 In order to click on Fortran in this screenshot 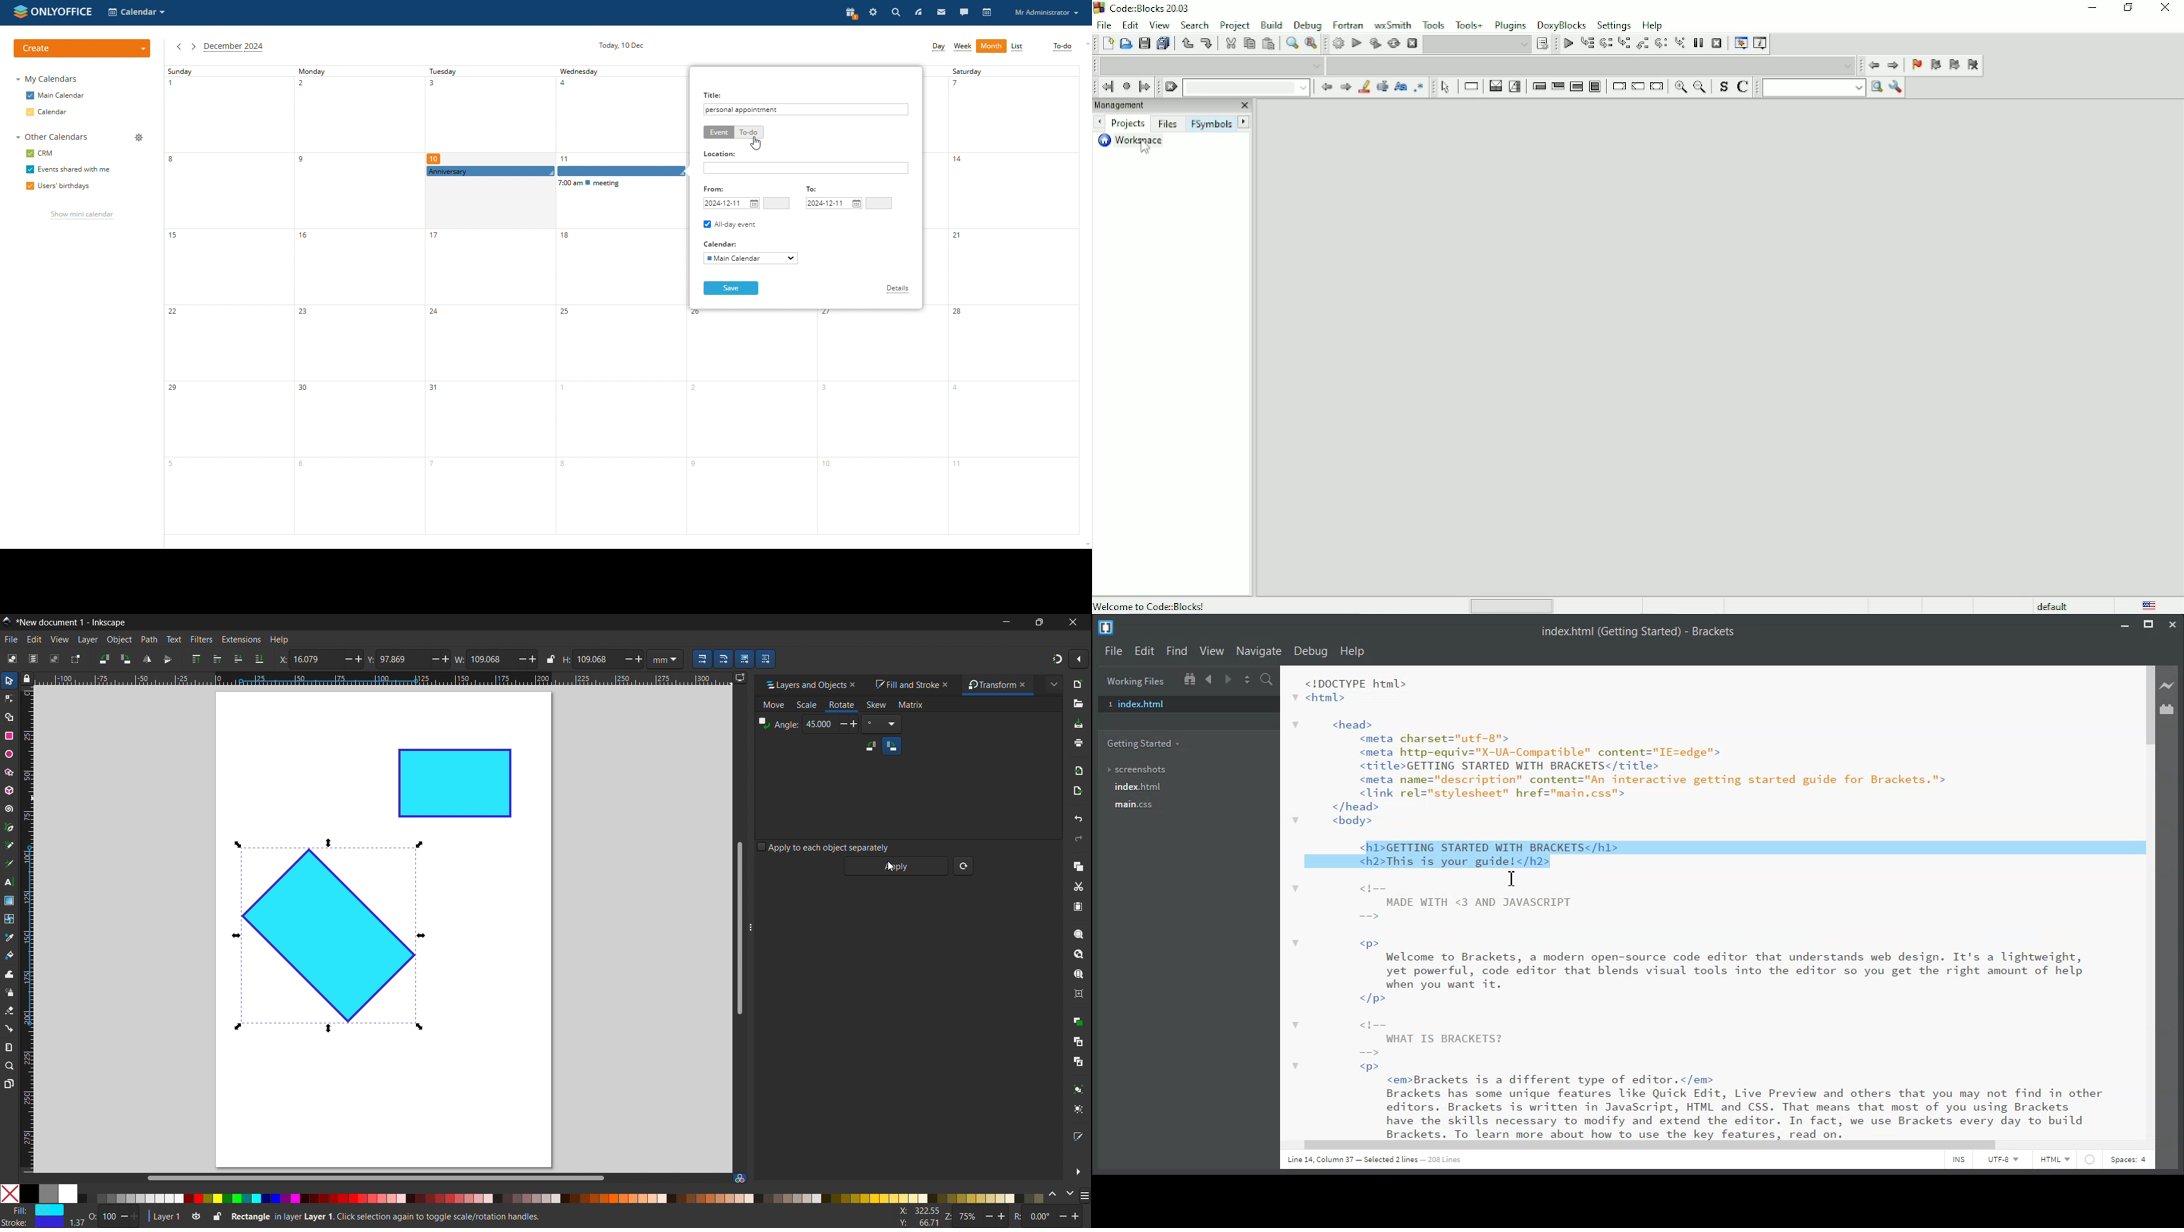, I will do `click(1348, 24)`.